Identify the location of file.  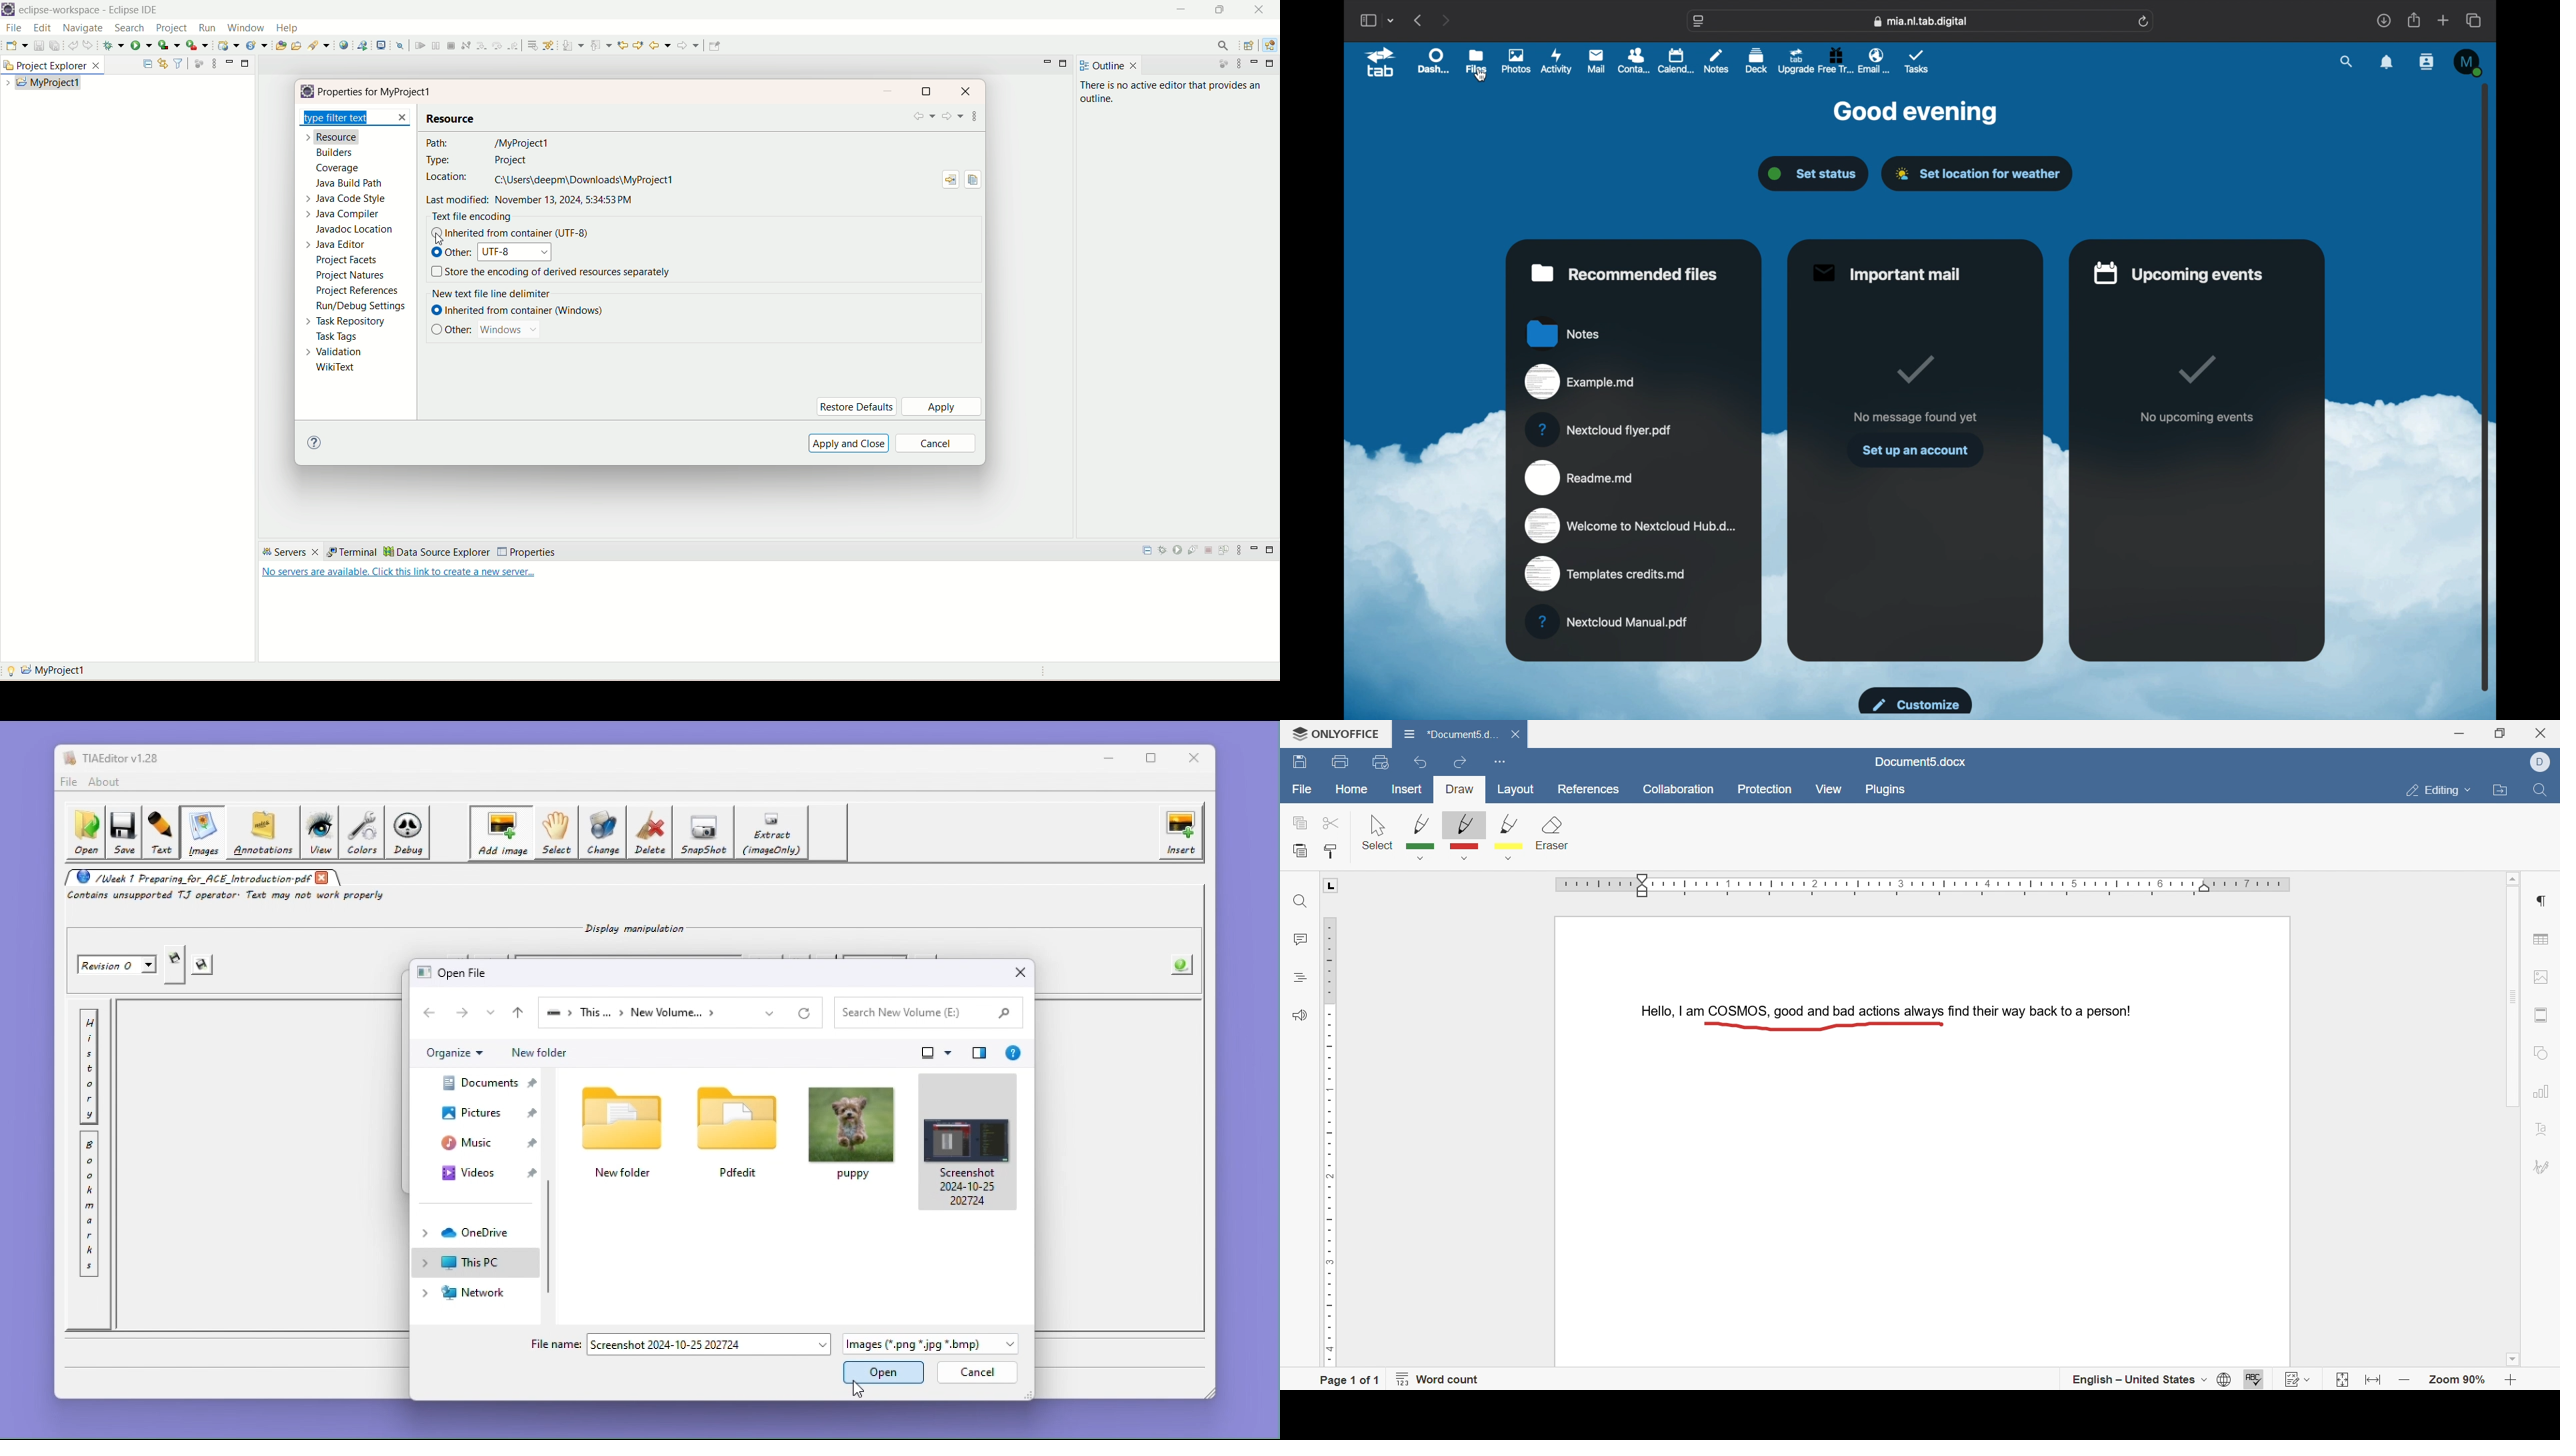
(1302, 791).